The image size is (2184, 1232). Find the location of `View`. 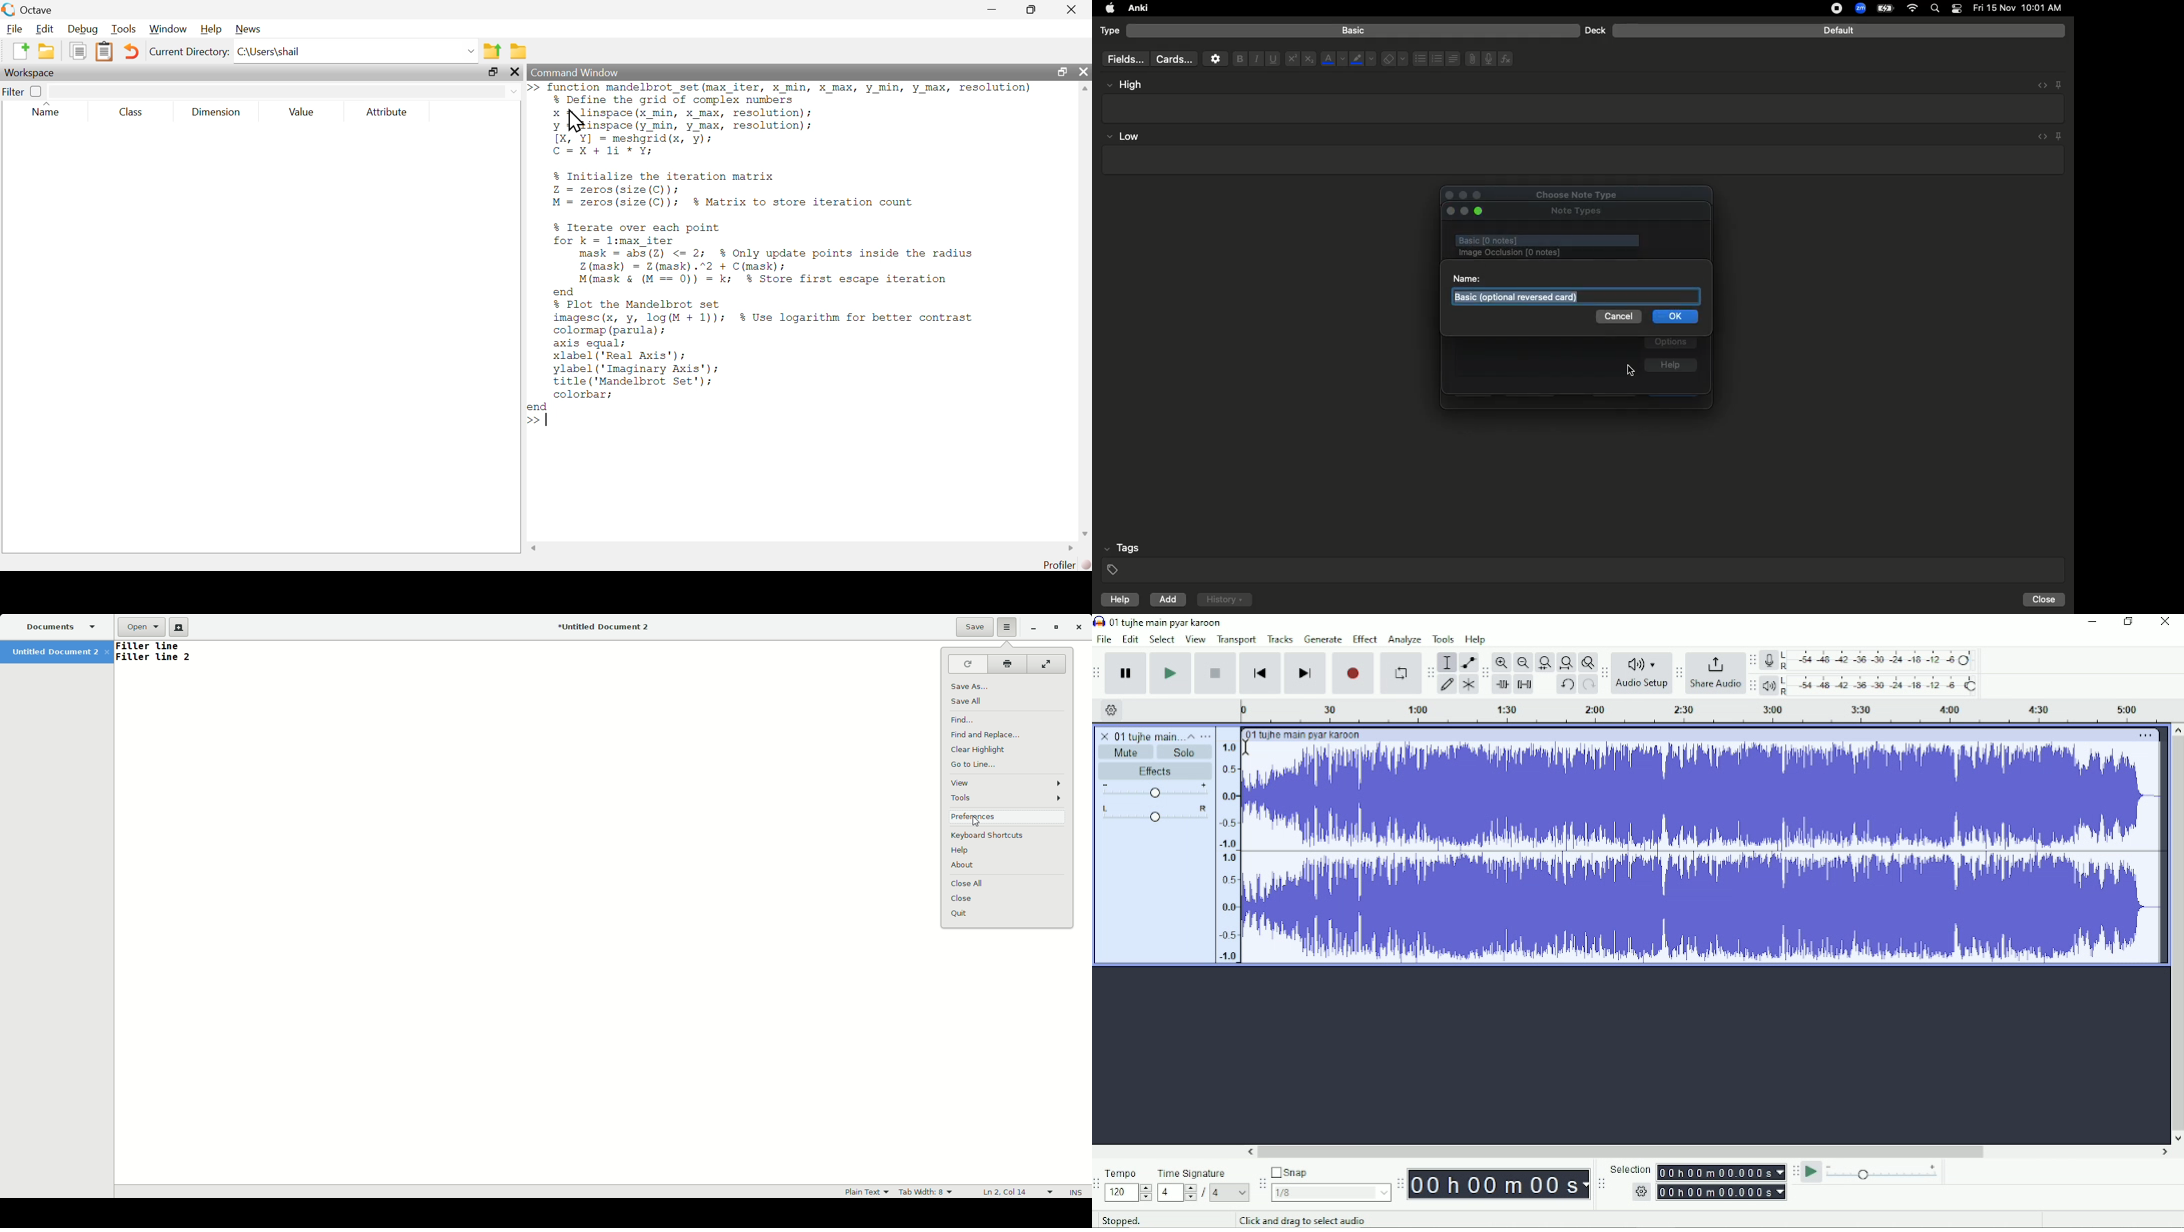

View is located at coordinates (1007, 783).